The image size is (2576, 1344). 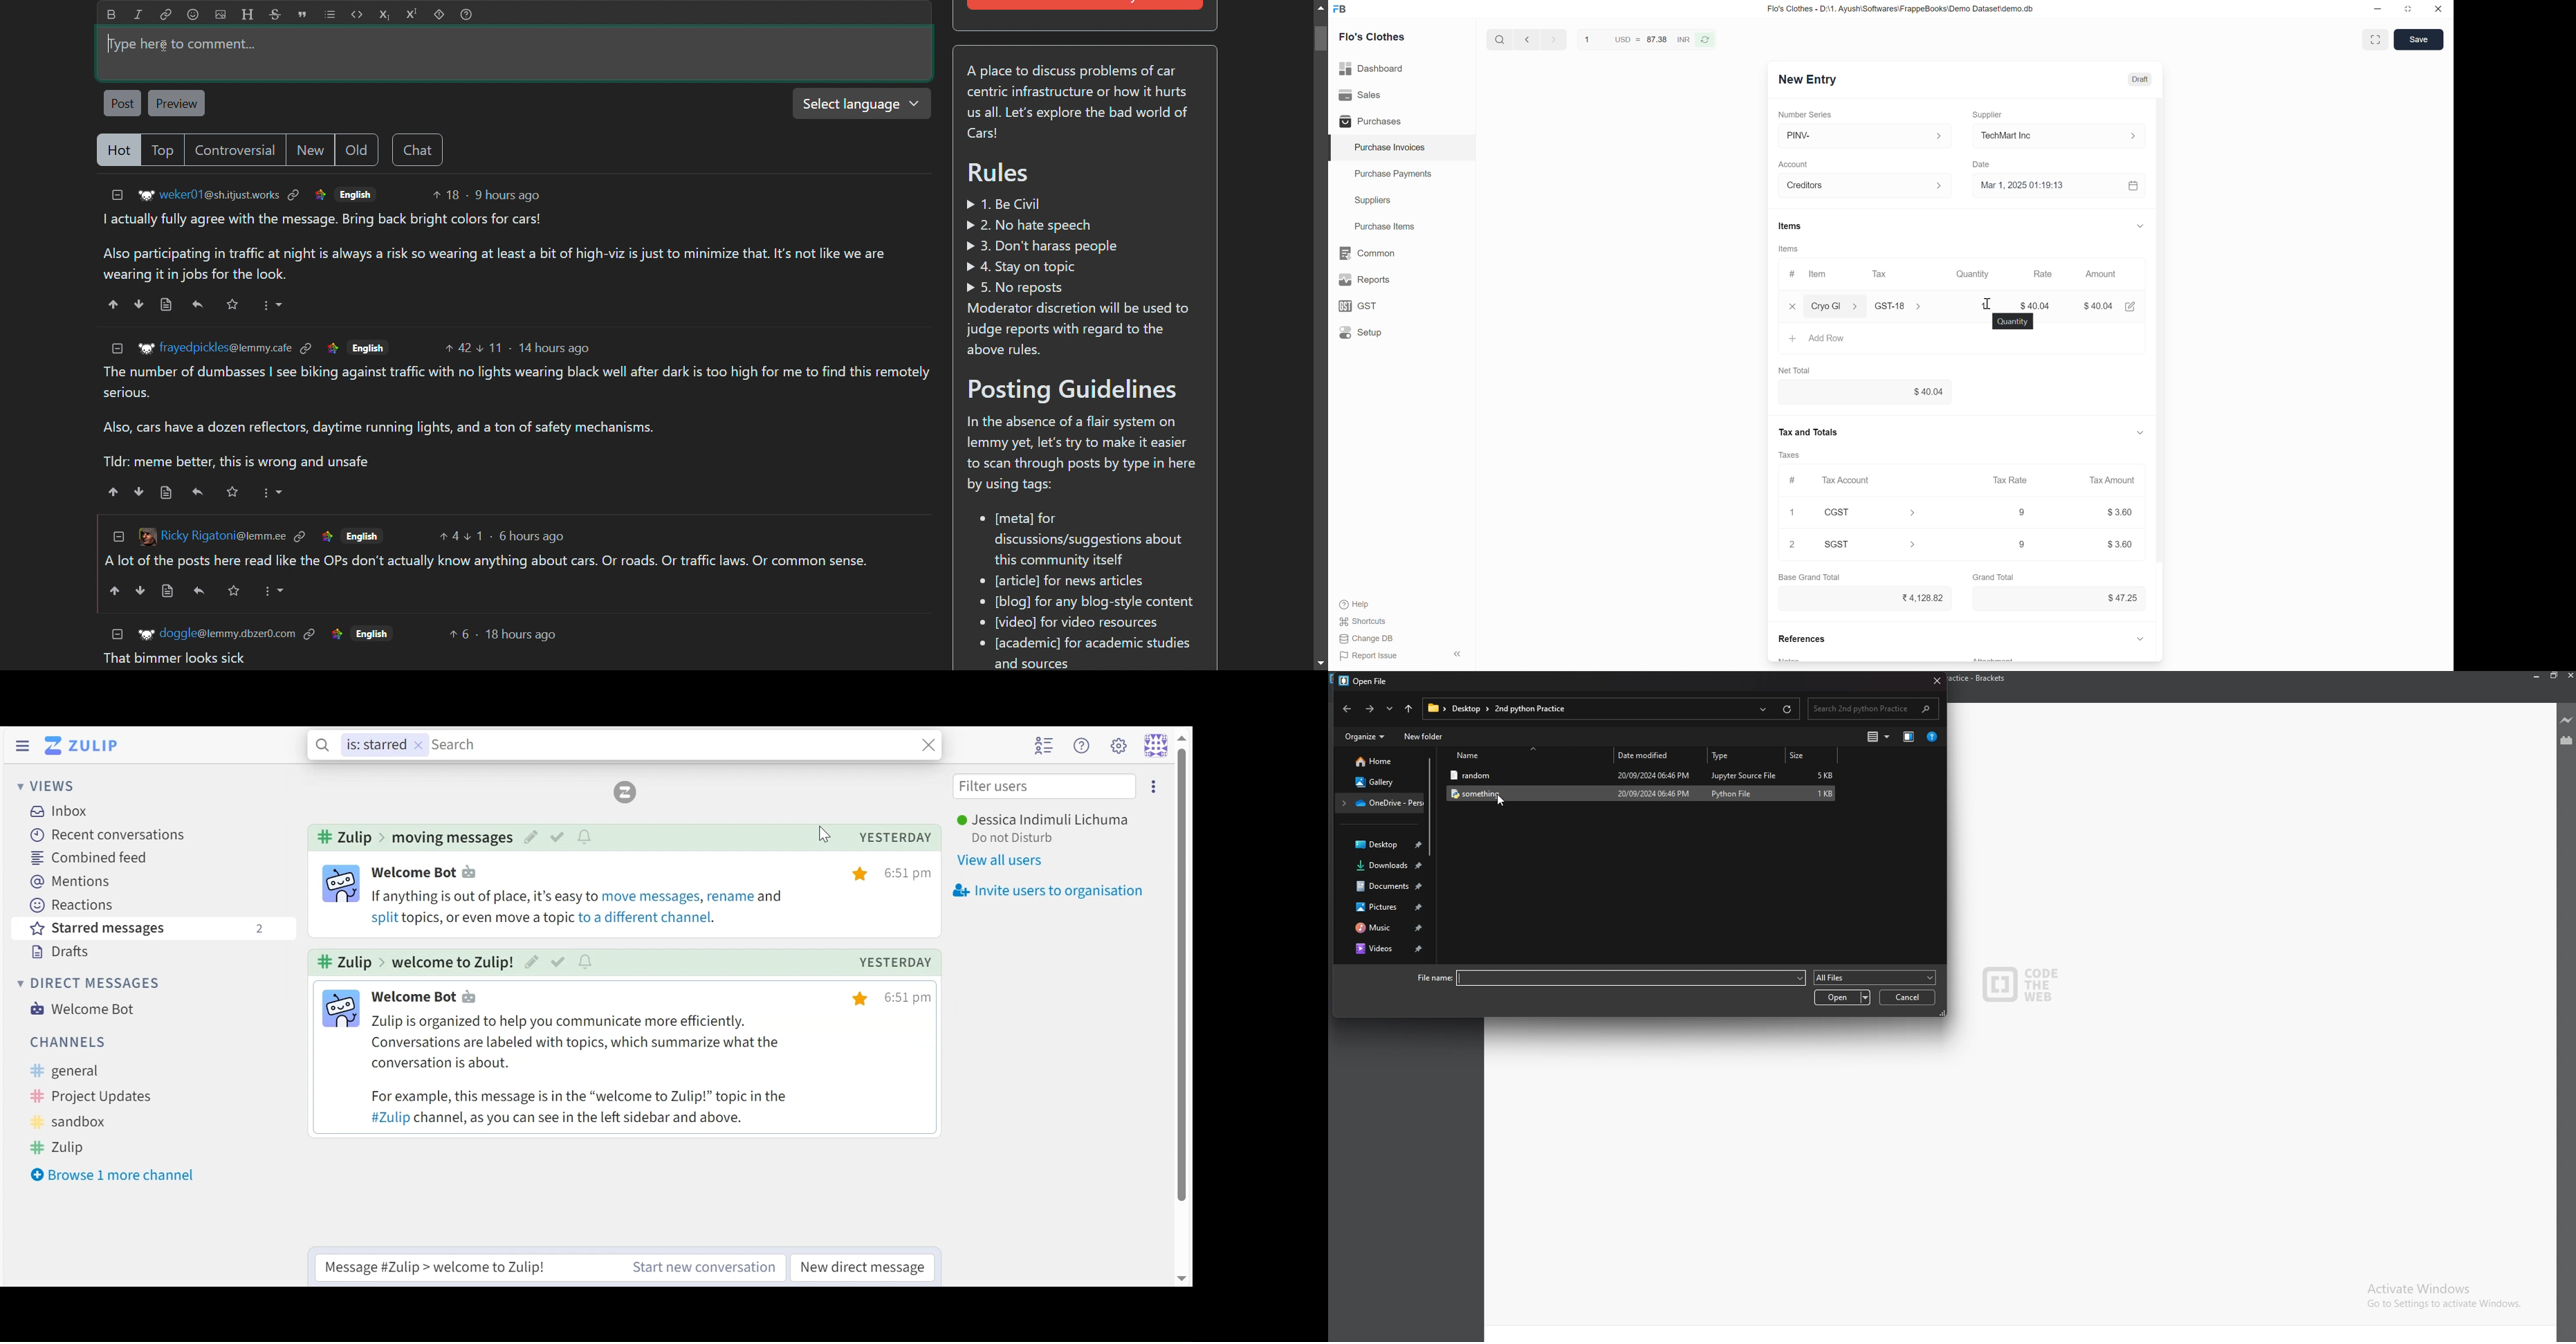 I want to click on PINV-, so click(x=1863, y=135).